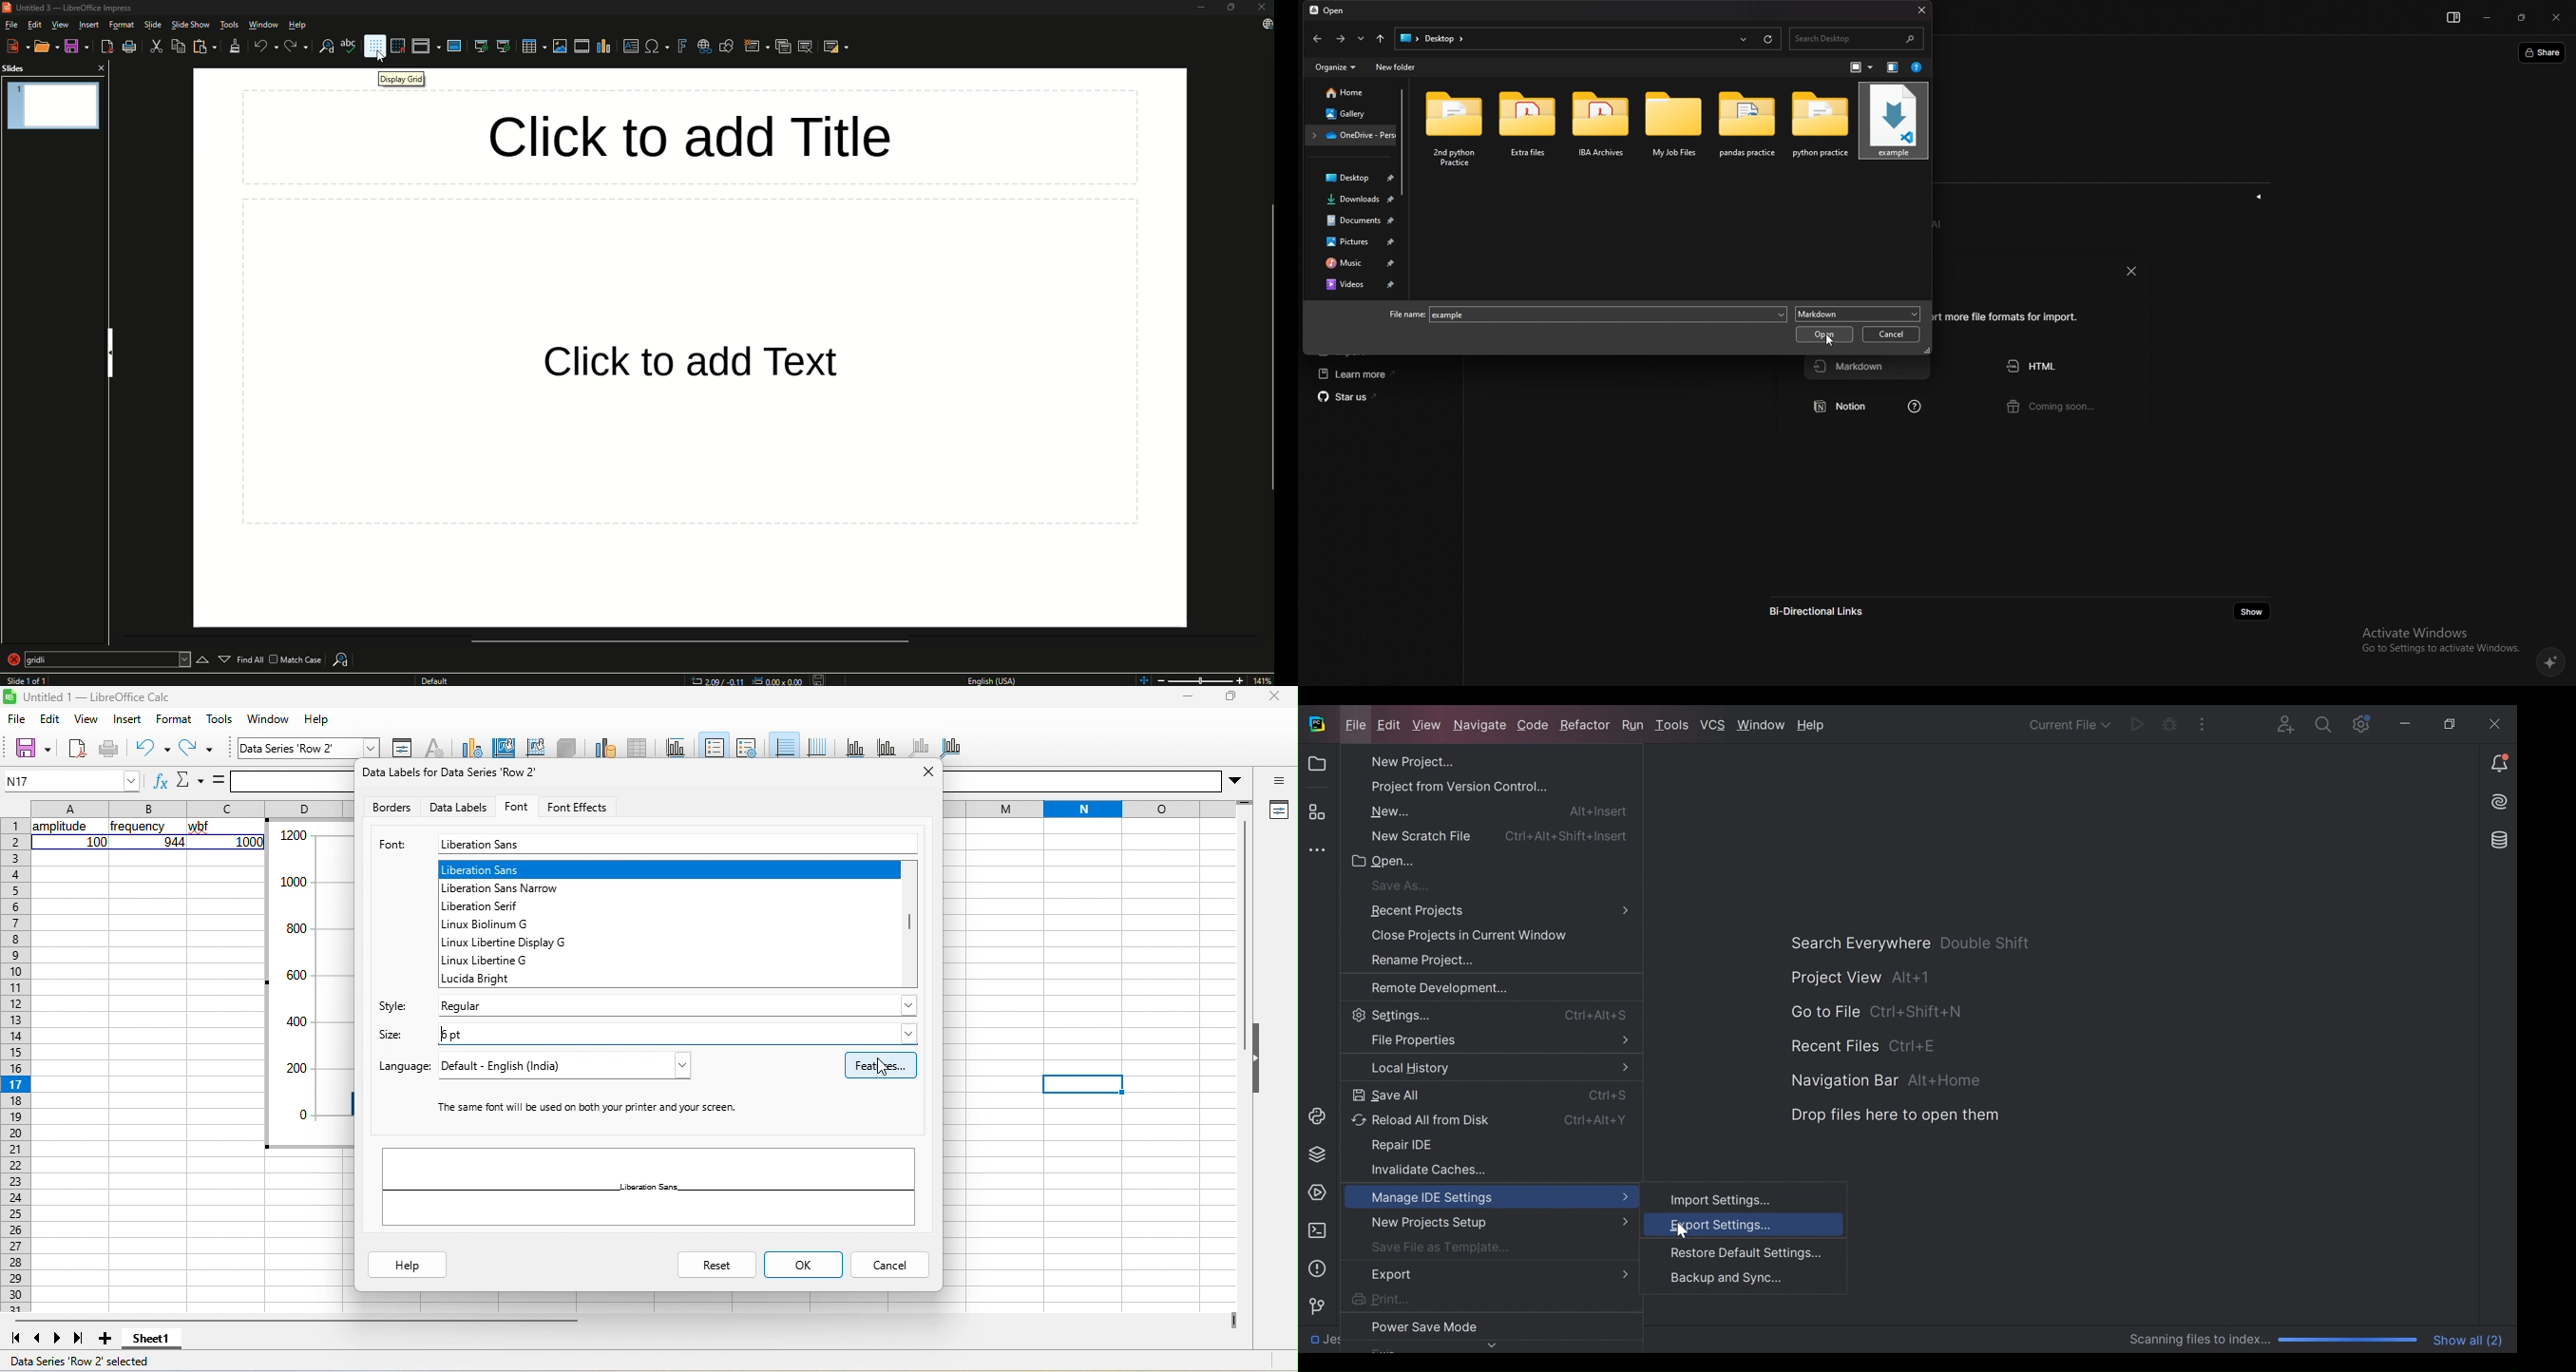 Image resolution: width=2576 pixels, height=1372 pixels. Describe the element at coordinates (153, 748) in the screenshot. I see `undo` at that location.